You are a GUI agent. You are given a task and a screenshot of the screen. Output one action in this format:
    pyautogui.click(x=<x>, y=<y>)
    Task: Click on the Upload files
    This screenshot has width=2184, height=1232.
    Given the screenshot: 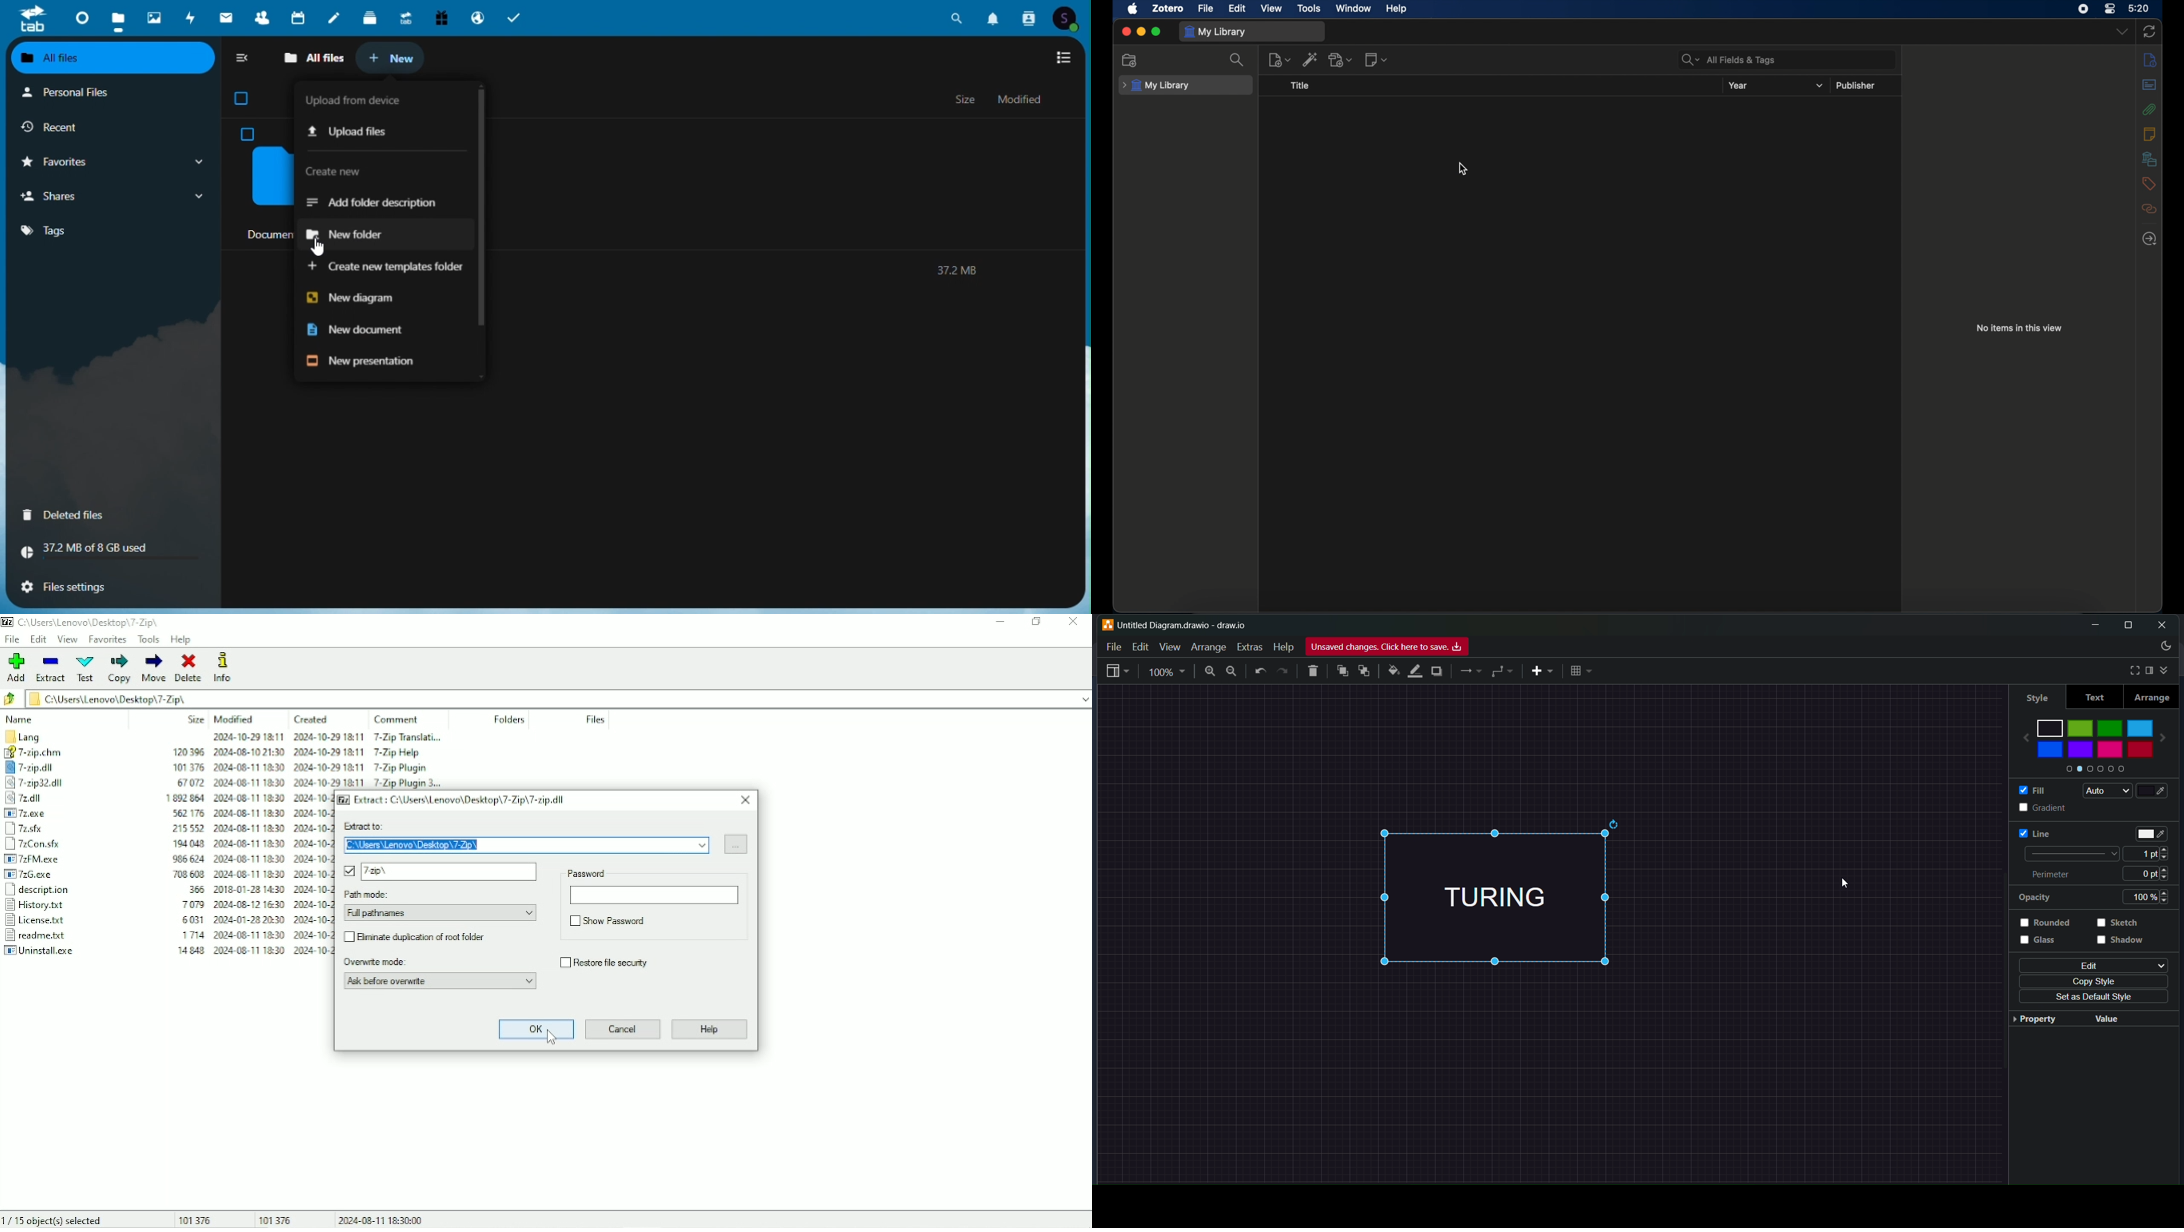 What is the action you would take?
    pyautogui.click(x=369, y=132)
    